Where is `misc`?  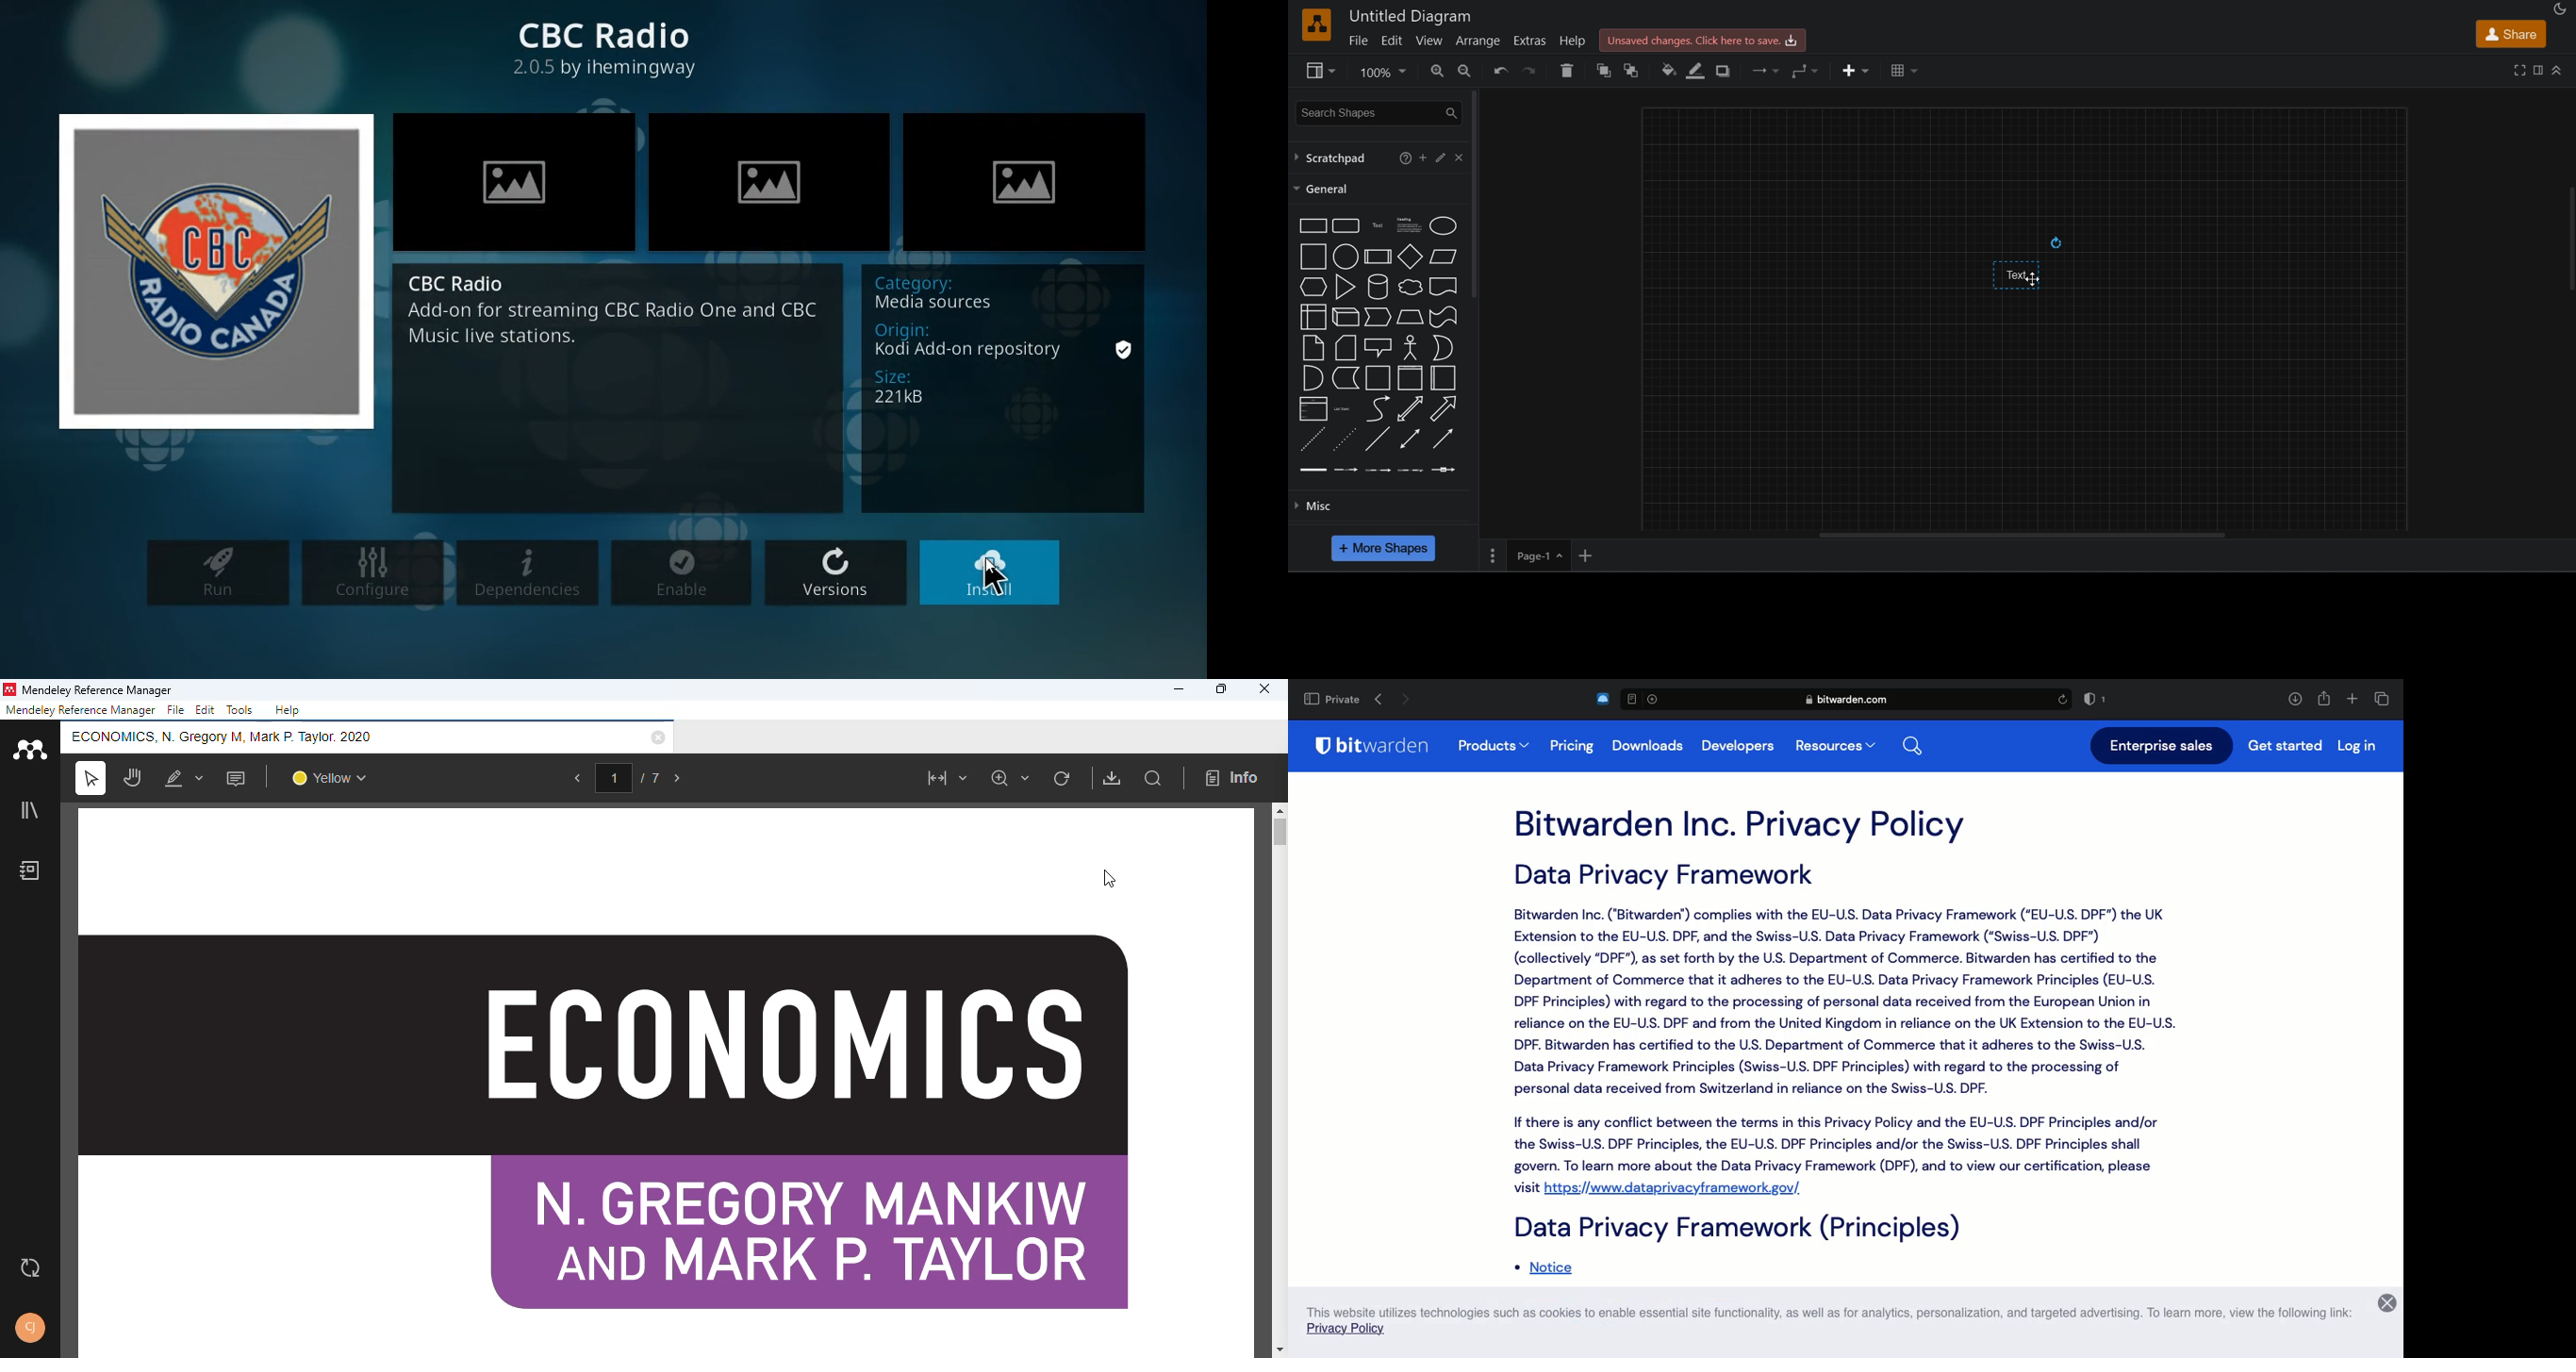 misc is located at coordinates (1313, 507).